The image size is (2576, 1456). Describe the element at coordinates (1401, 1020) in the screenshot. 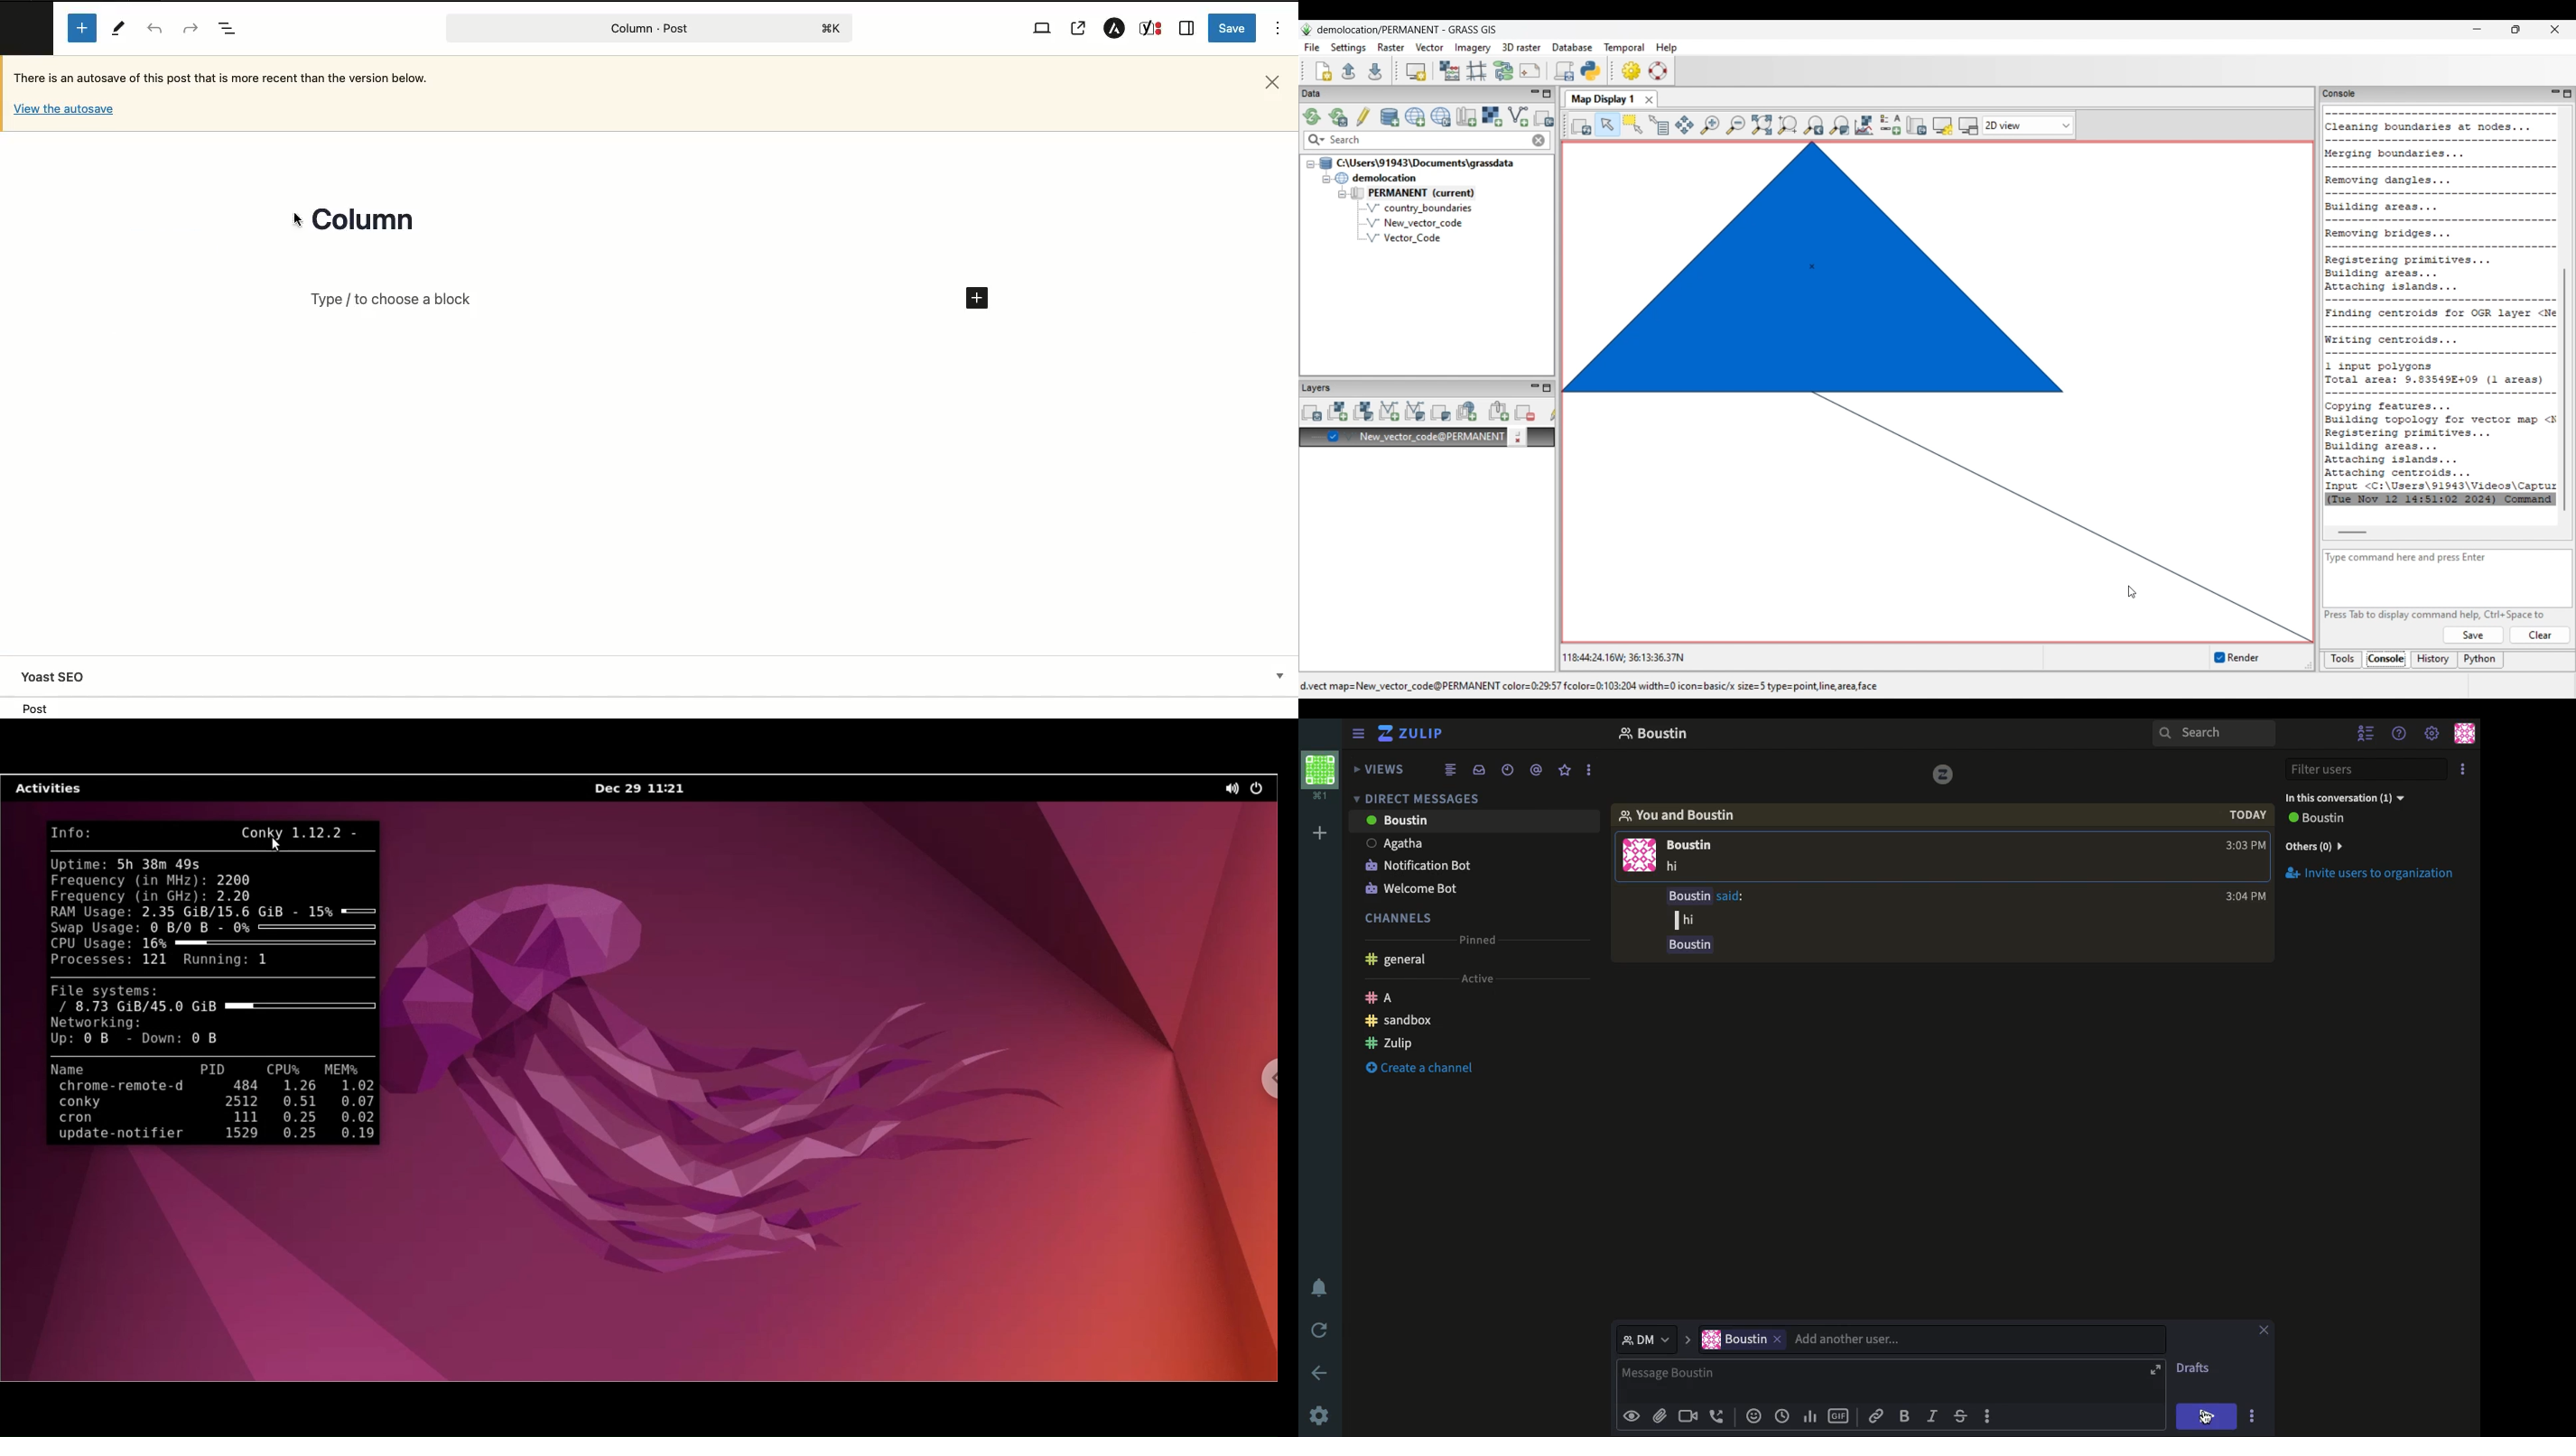

I see `Sandbox` at that location.